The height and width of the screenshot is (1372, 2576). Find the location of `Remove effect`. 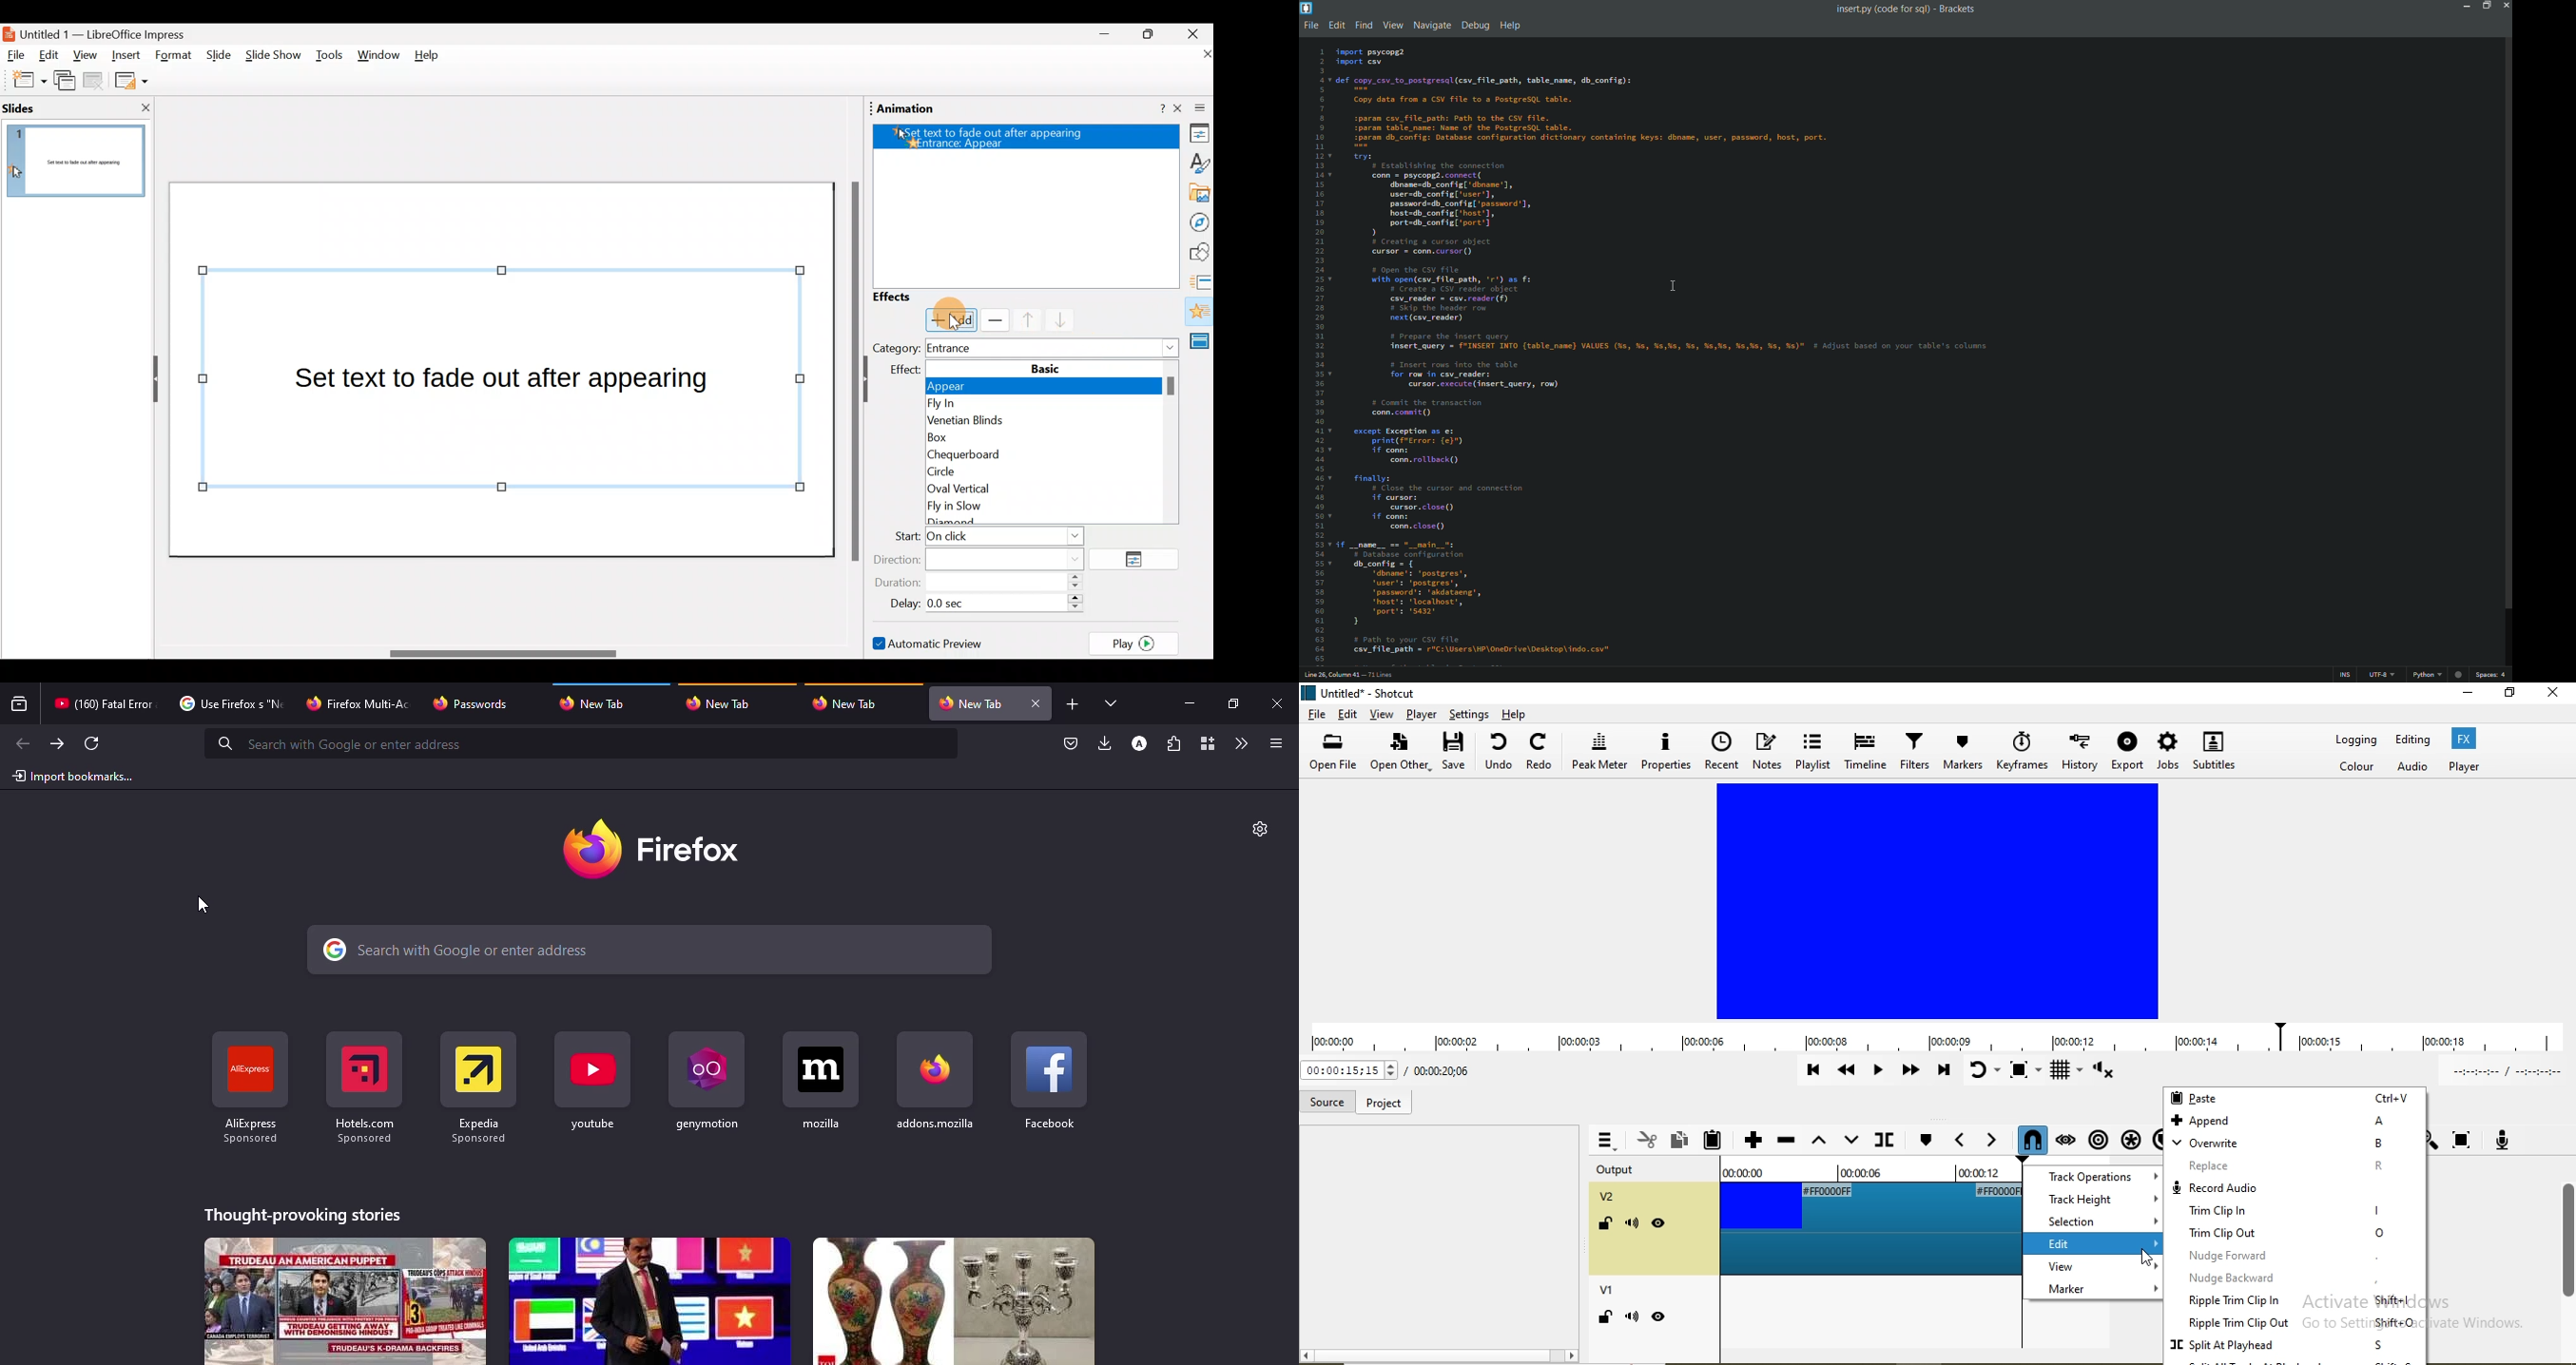

Remove effect is located at coordinates (993, 320).